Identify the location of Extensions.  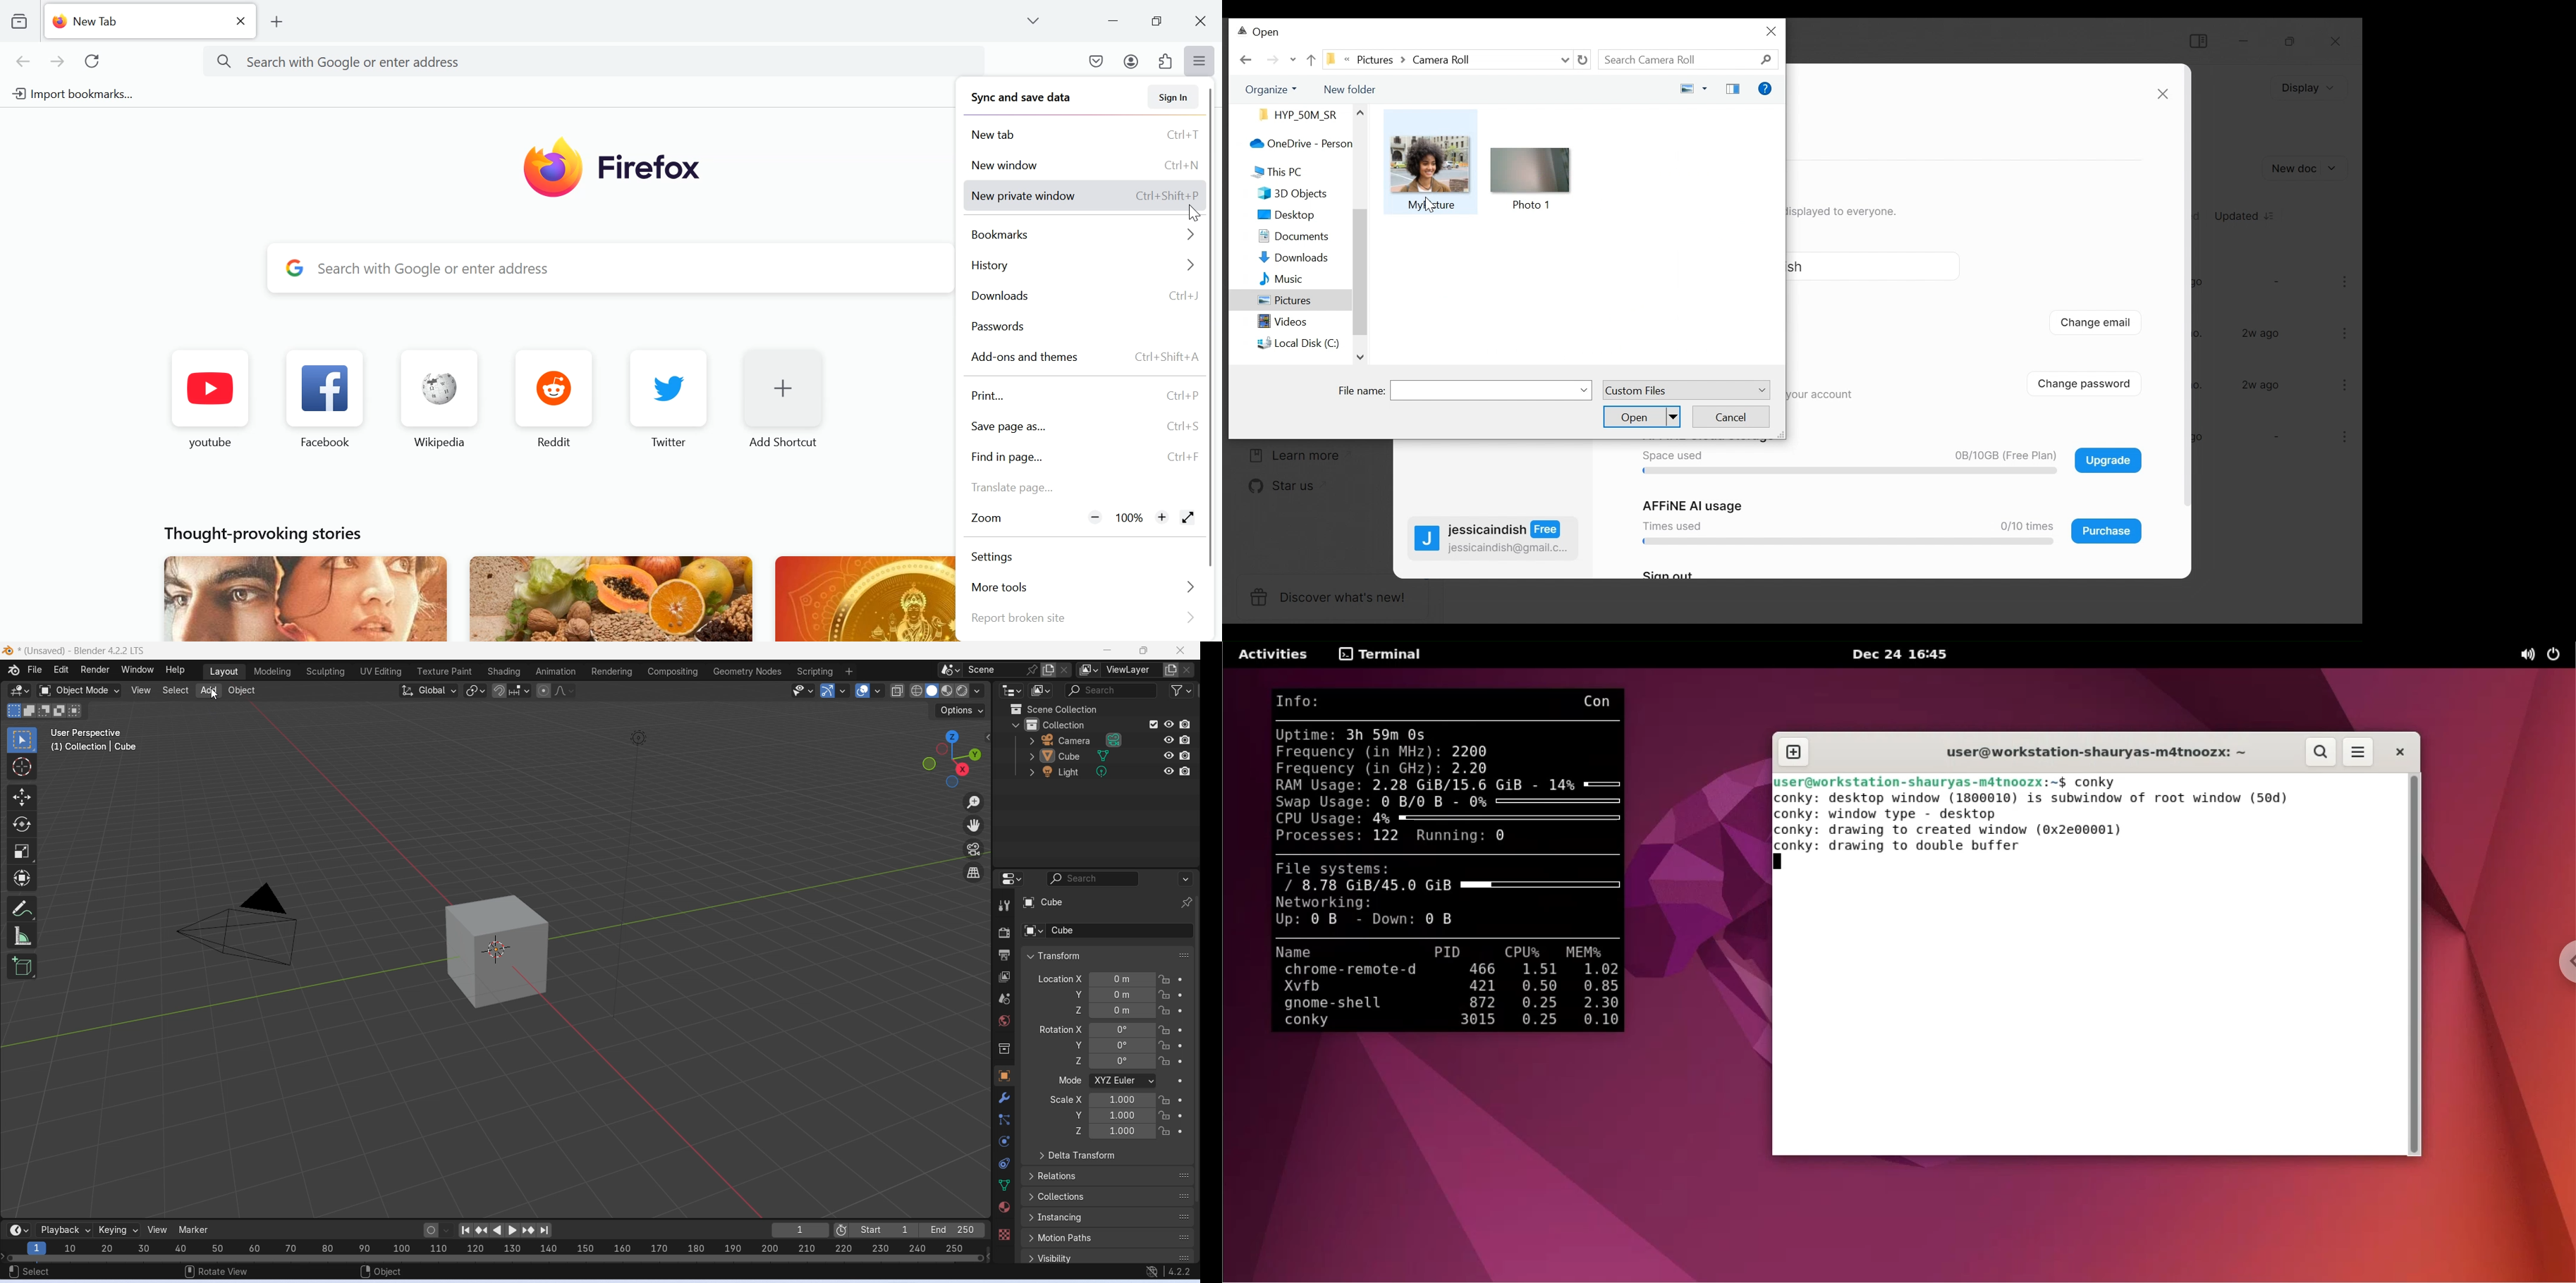
(1165, 61).